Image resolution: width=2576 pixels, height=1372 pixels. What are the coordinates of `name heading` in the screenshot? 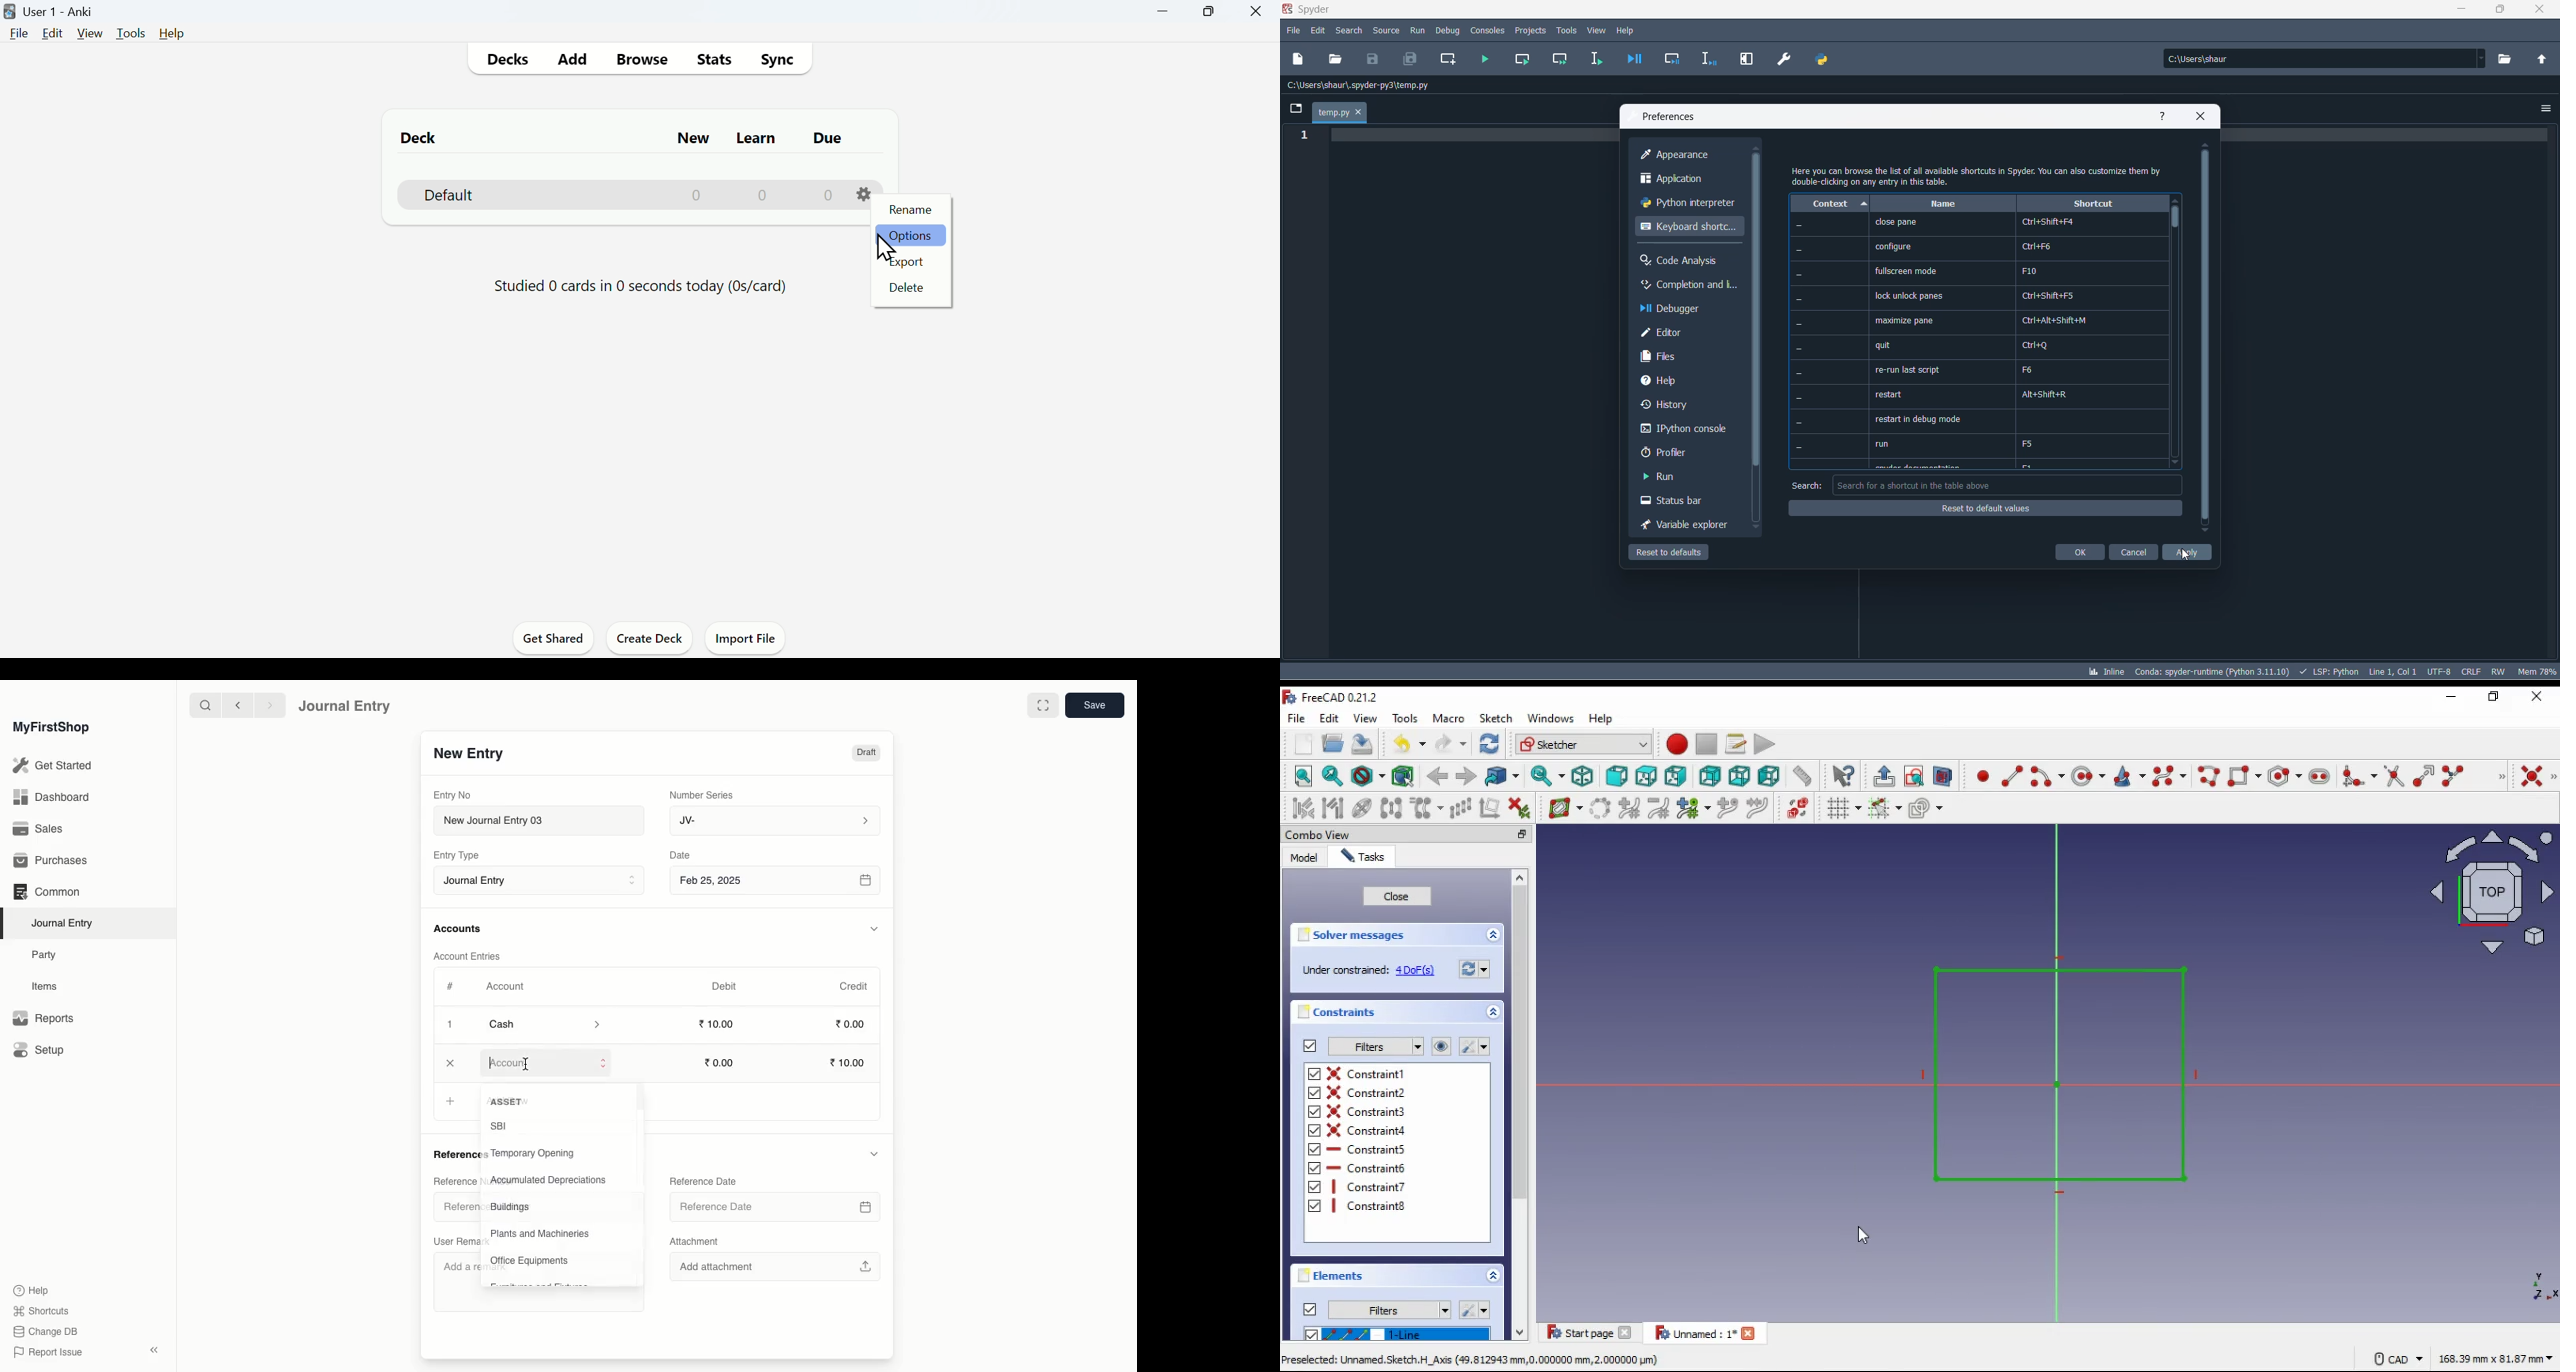 It's located at (1943, 204).